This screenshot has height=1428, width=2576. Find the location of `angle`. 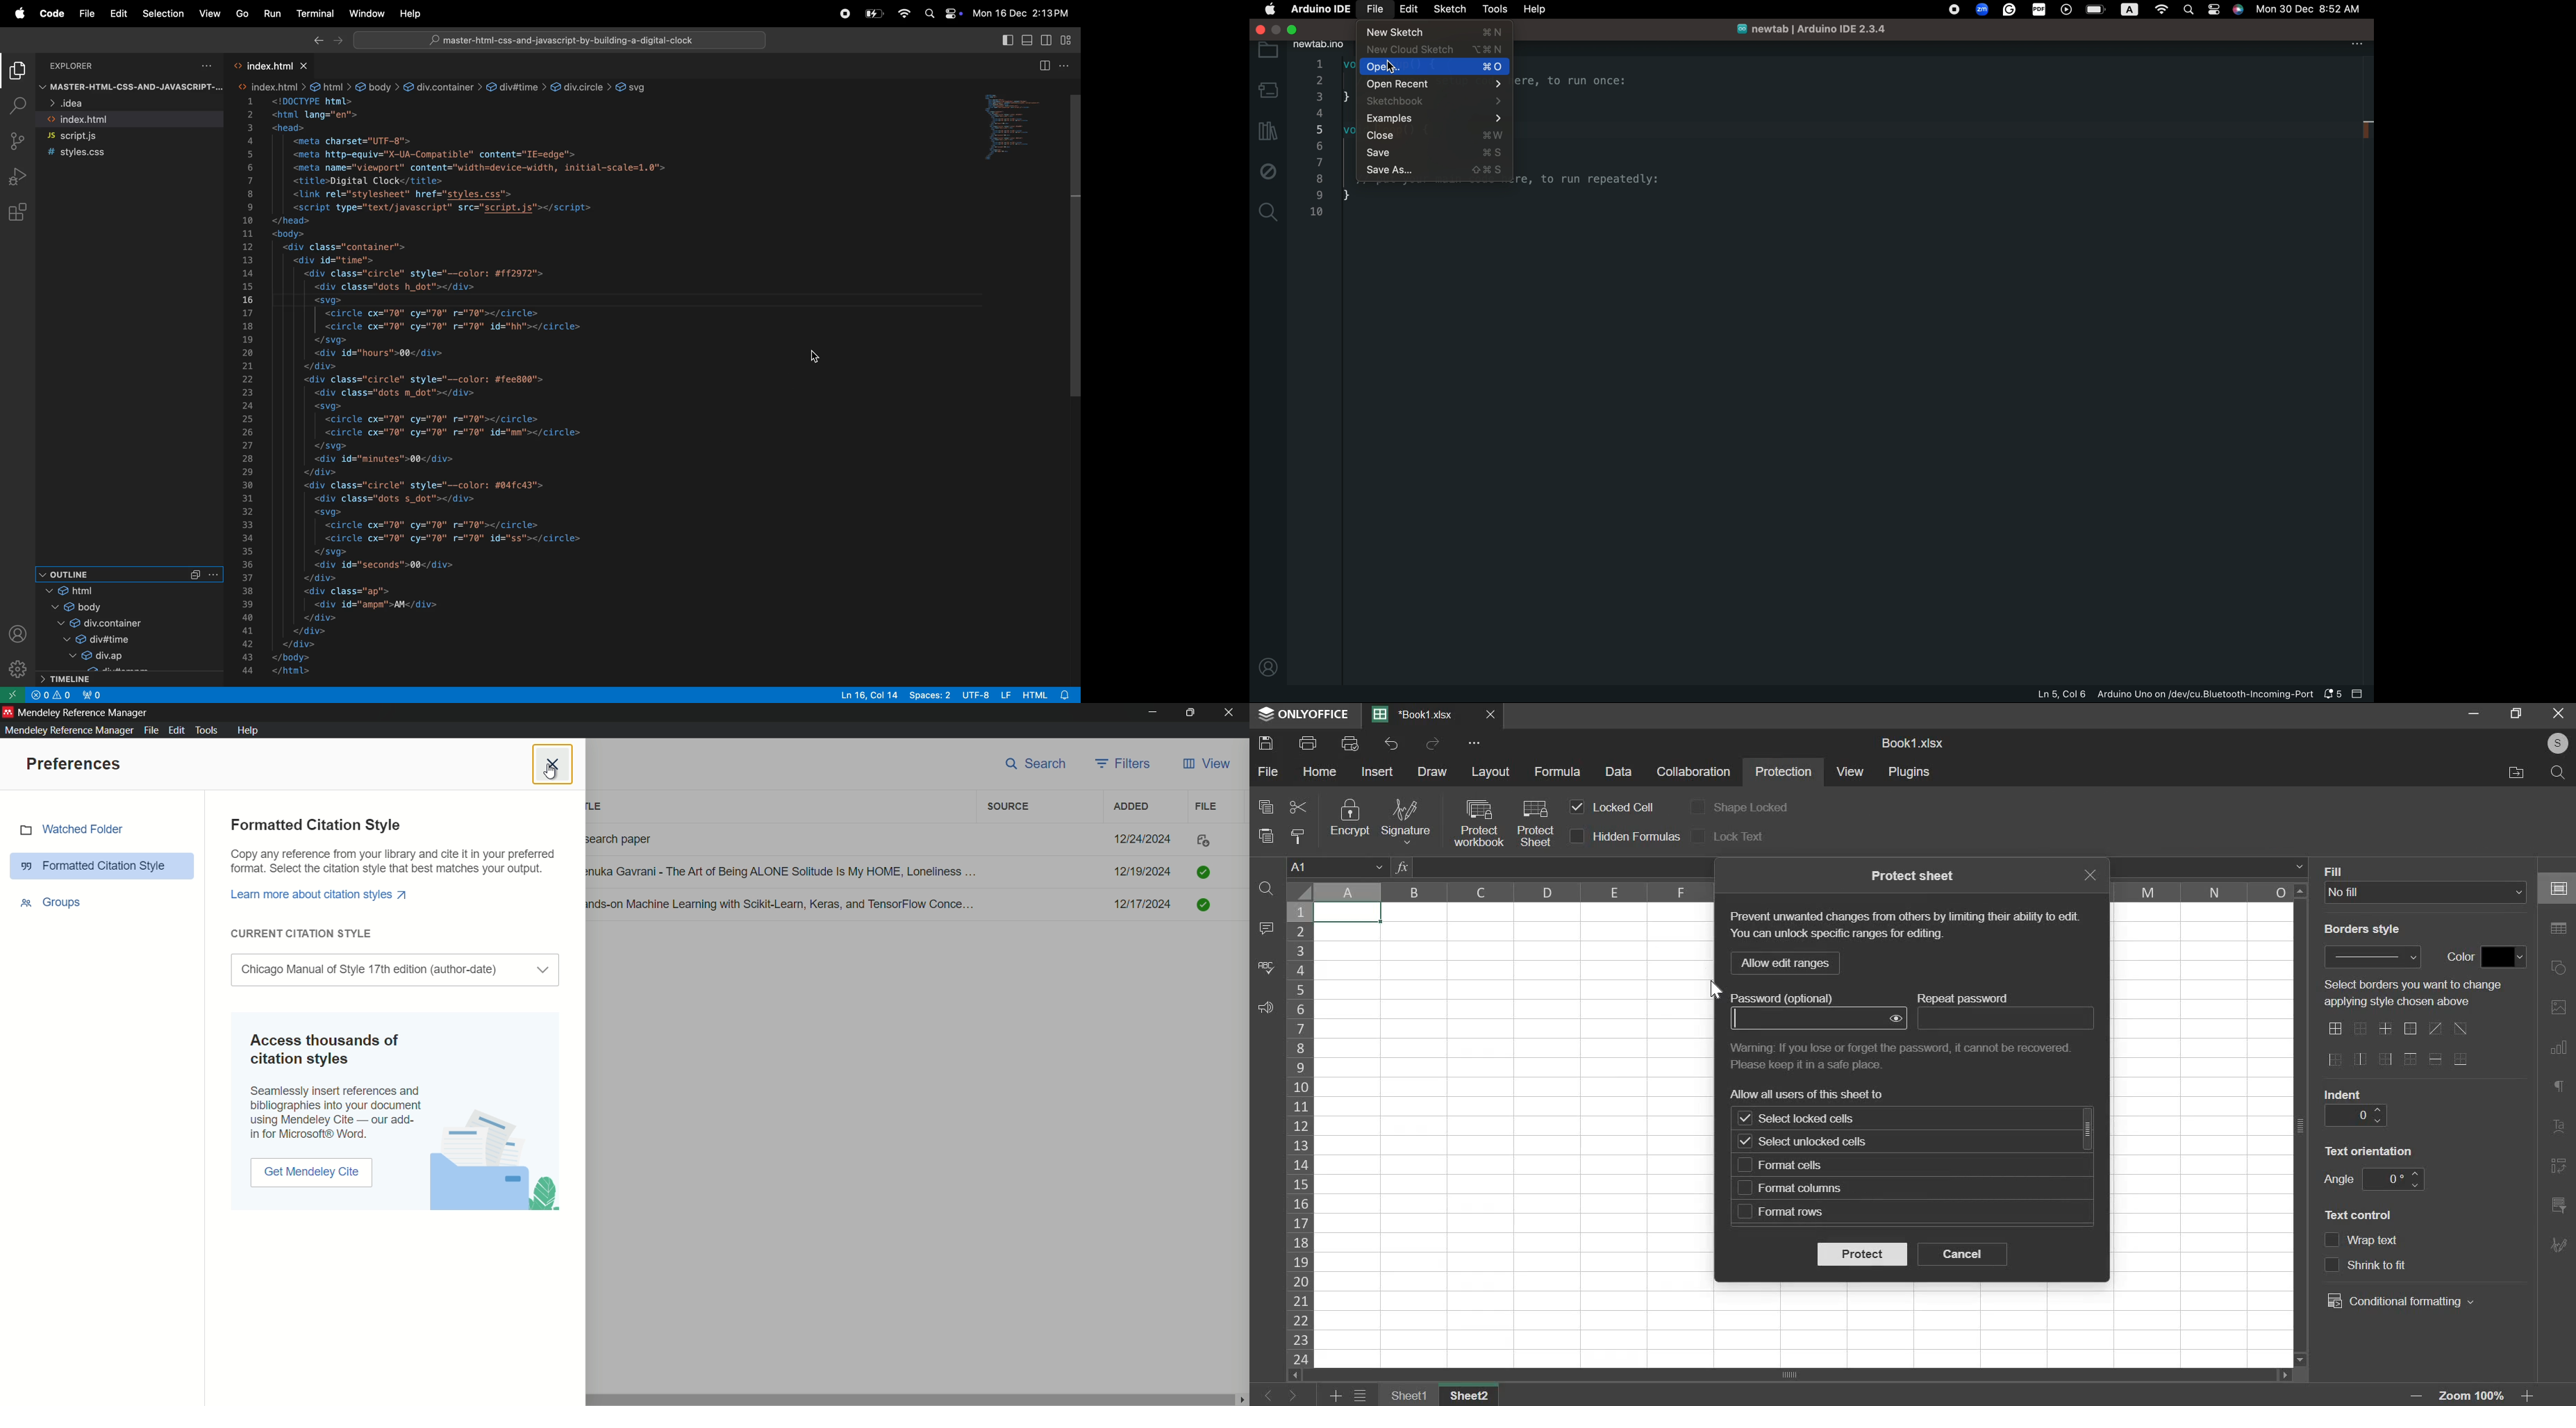

angle is located at coordinates (2391, 1180).